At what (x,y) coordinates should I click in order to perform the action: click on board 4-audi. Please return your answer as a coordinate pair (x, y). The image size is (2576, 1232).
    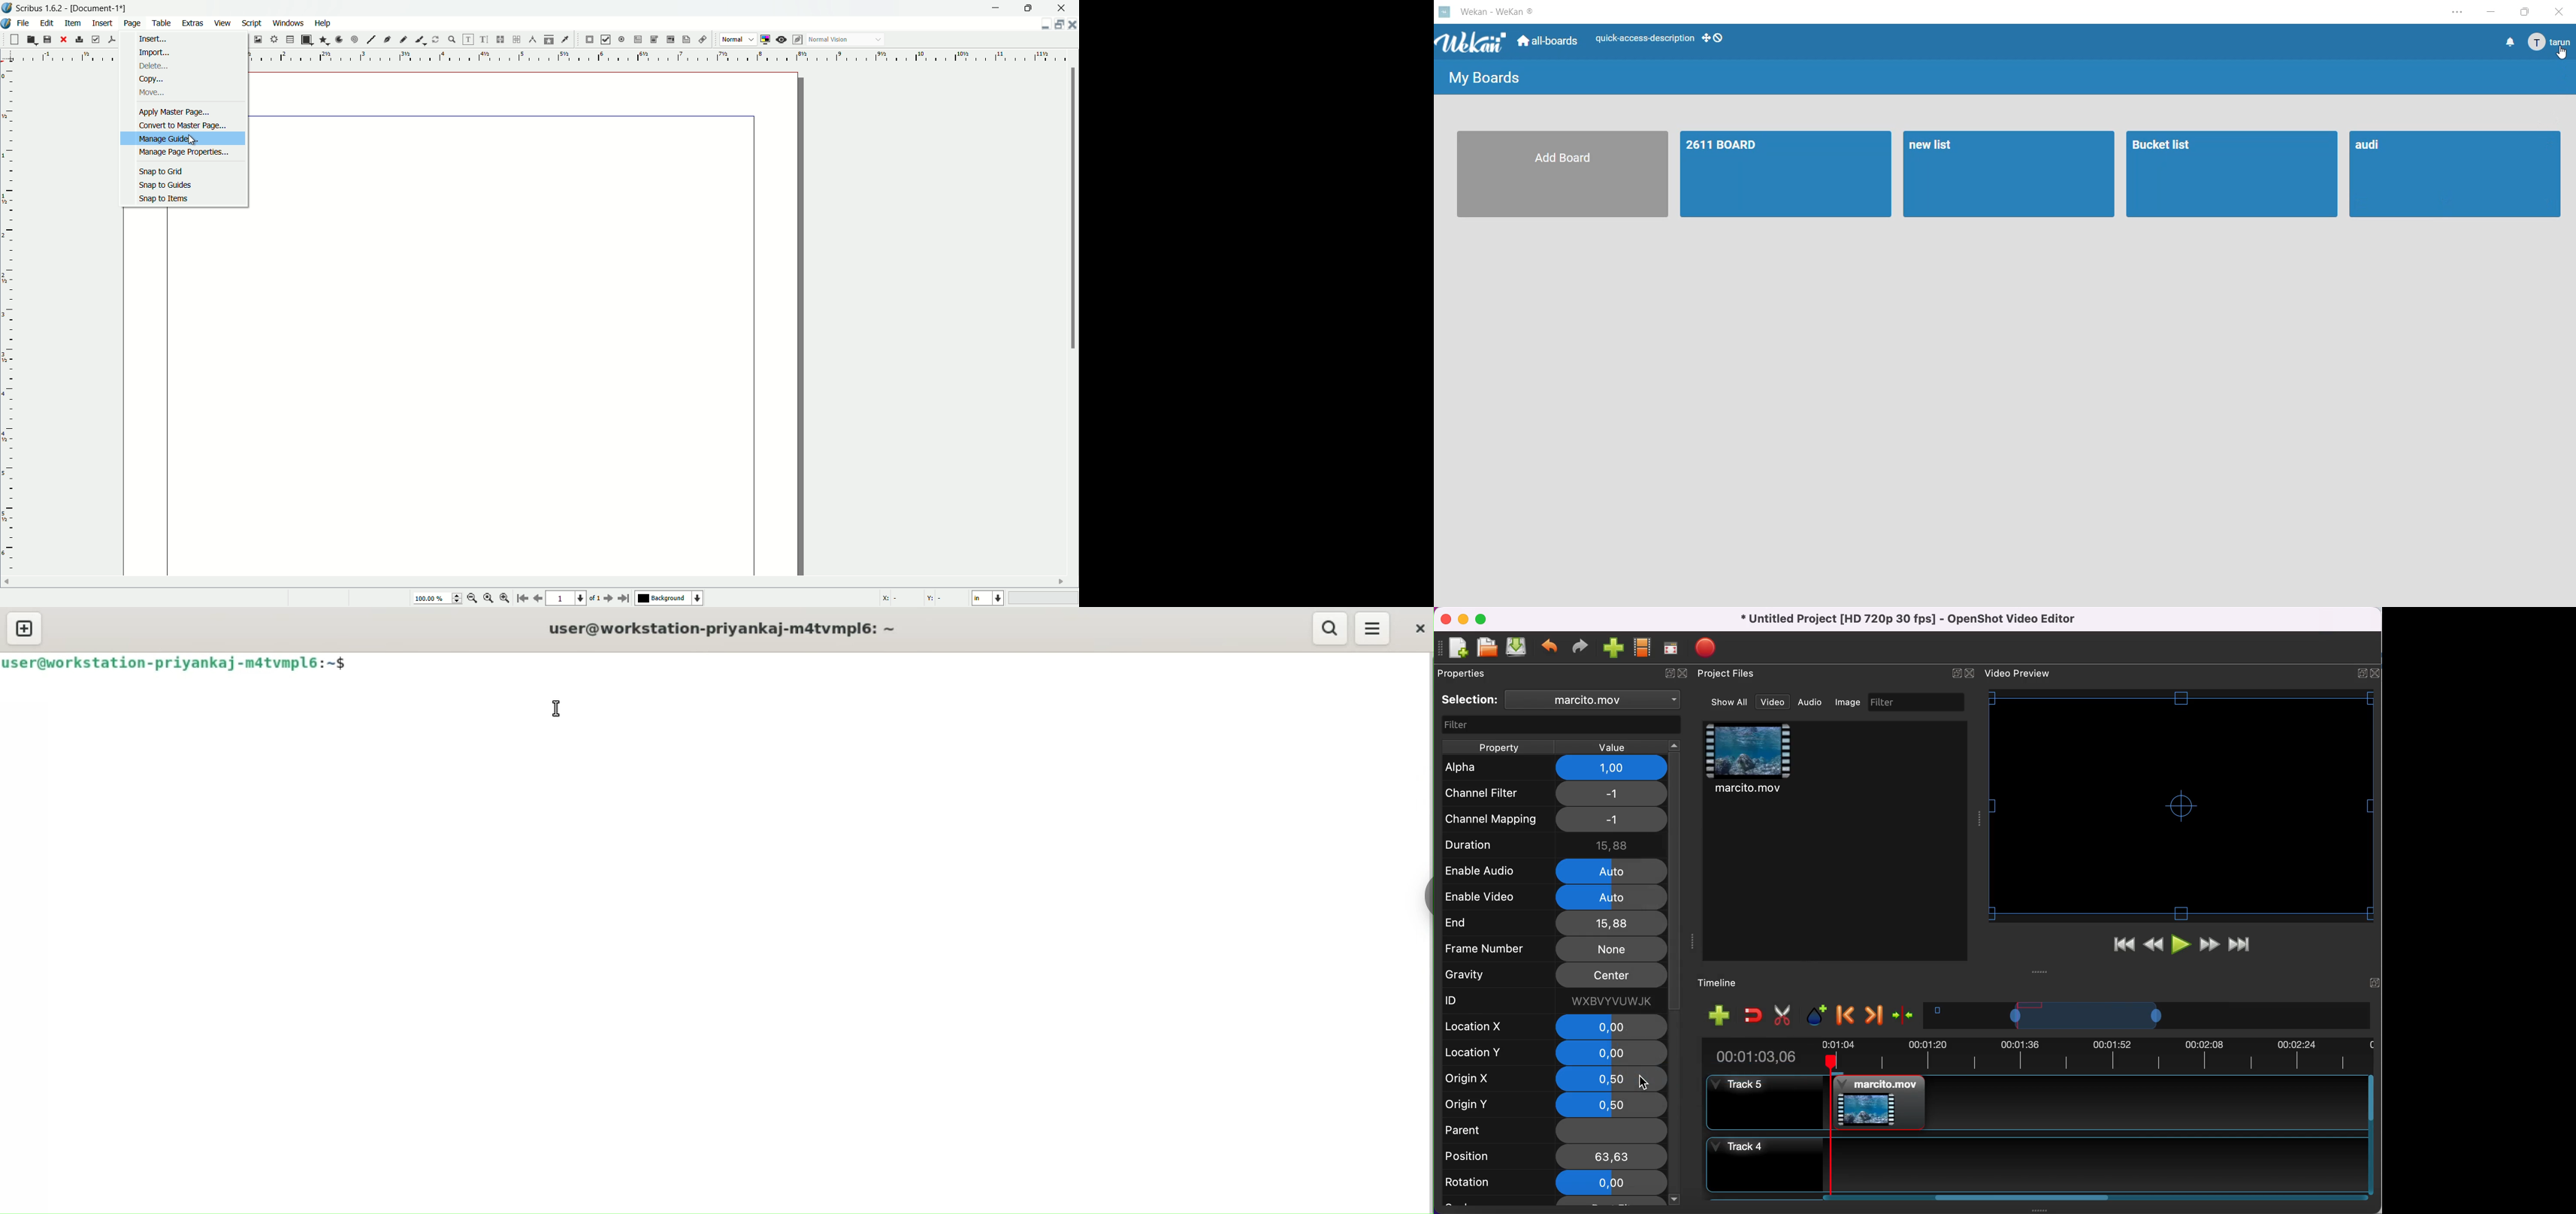
    Looking at the image, I should click on (2456, 174).